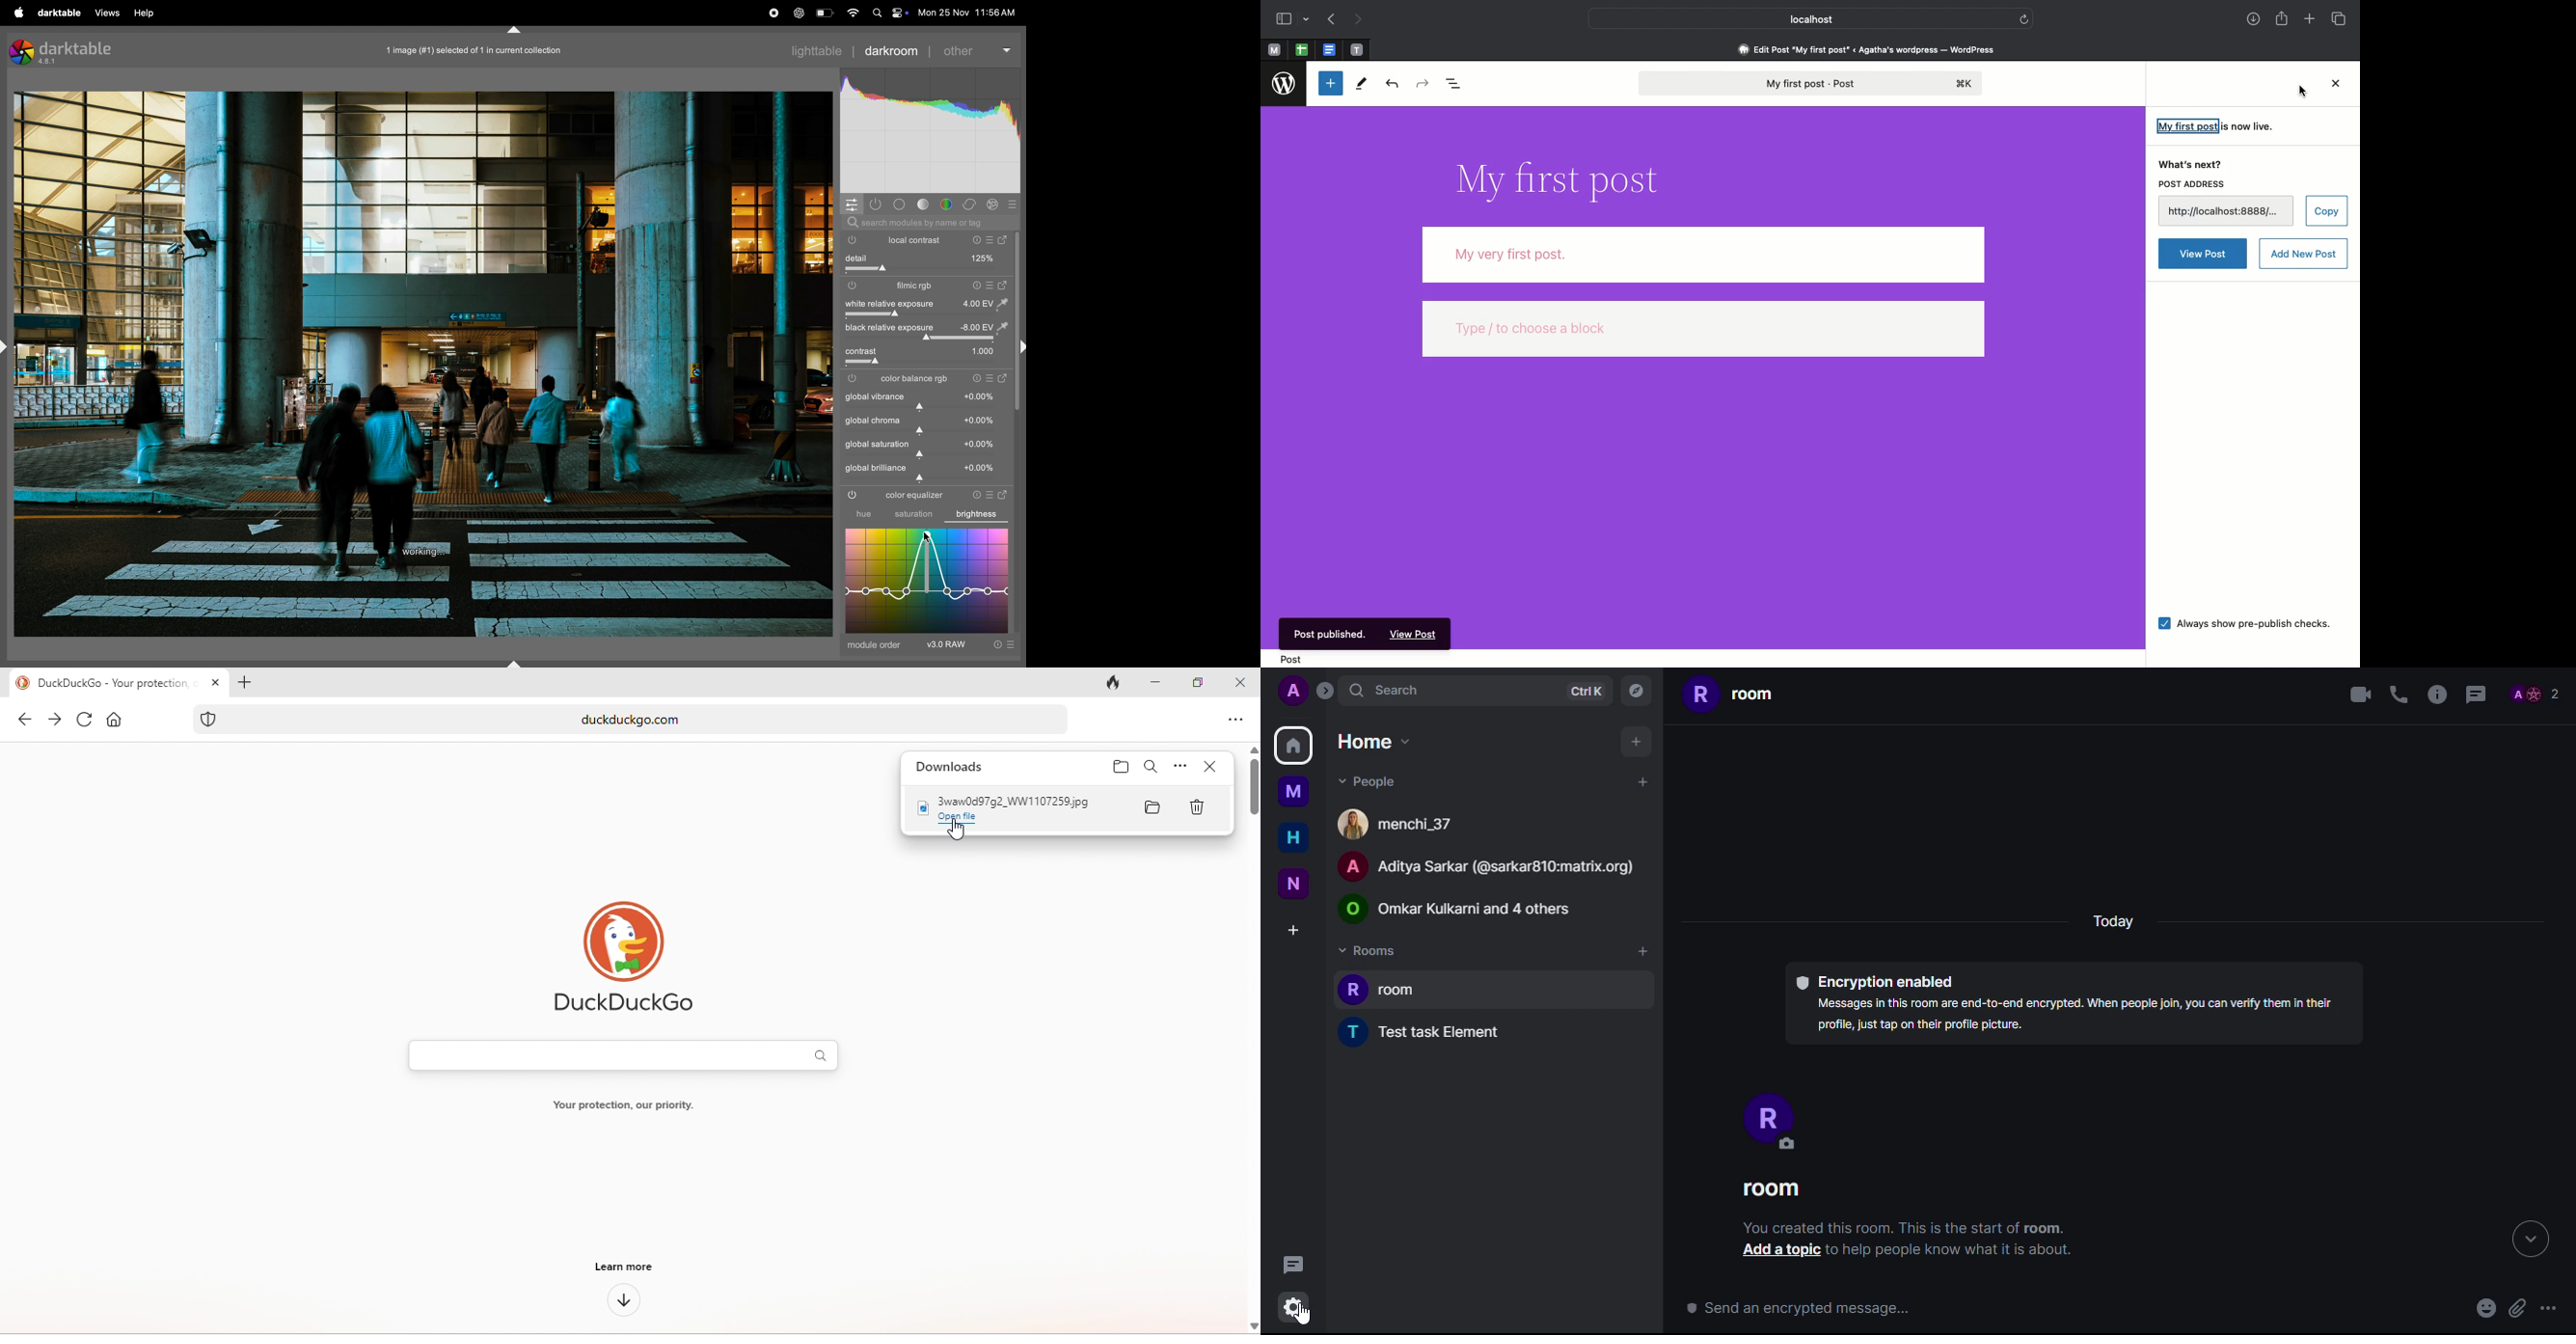 This screenshot has height=1344, width=2576. What do you see at coordinates (991, 494) in the screenshot?
I see `presets` at bounding box center [991, 494].